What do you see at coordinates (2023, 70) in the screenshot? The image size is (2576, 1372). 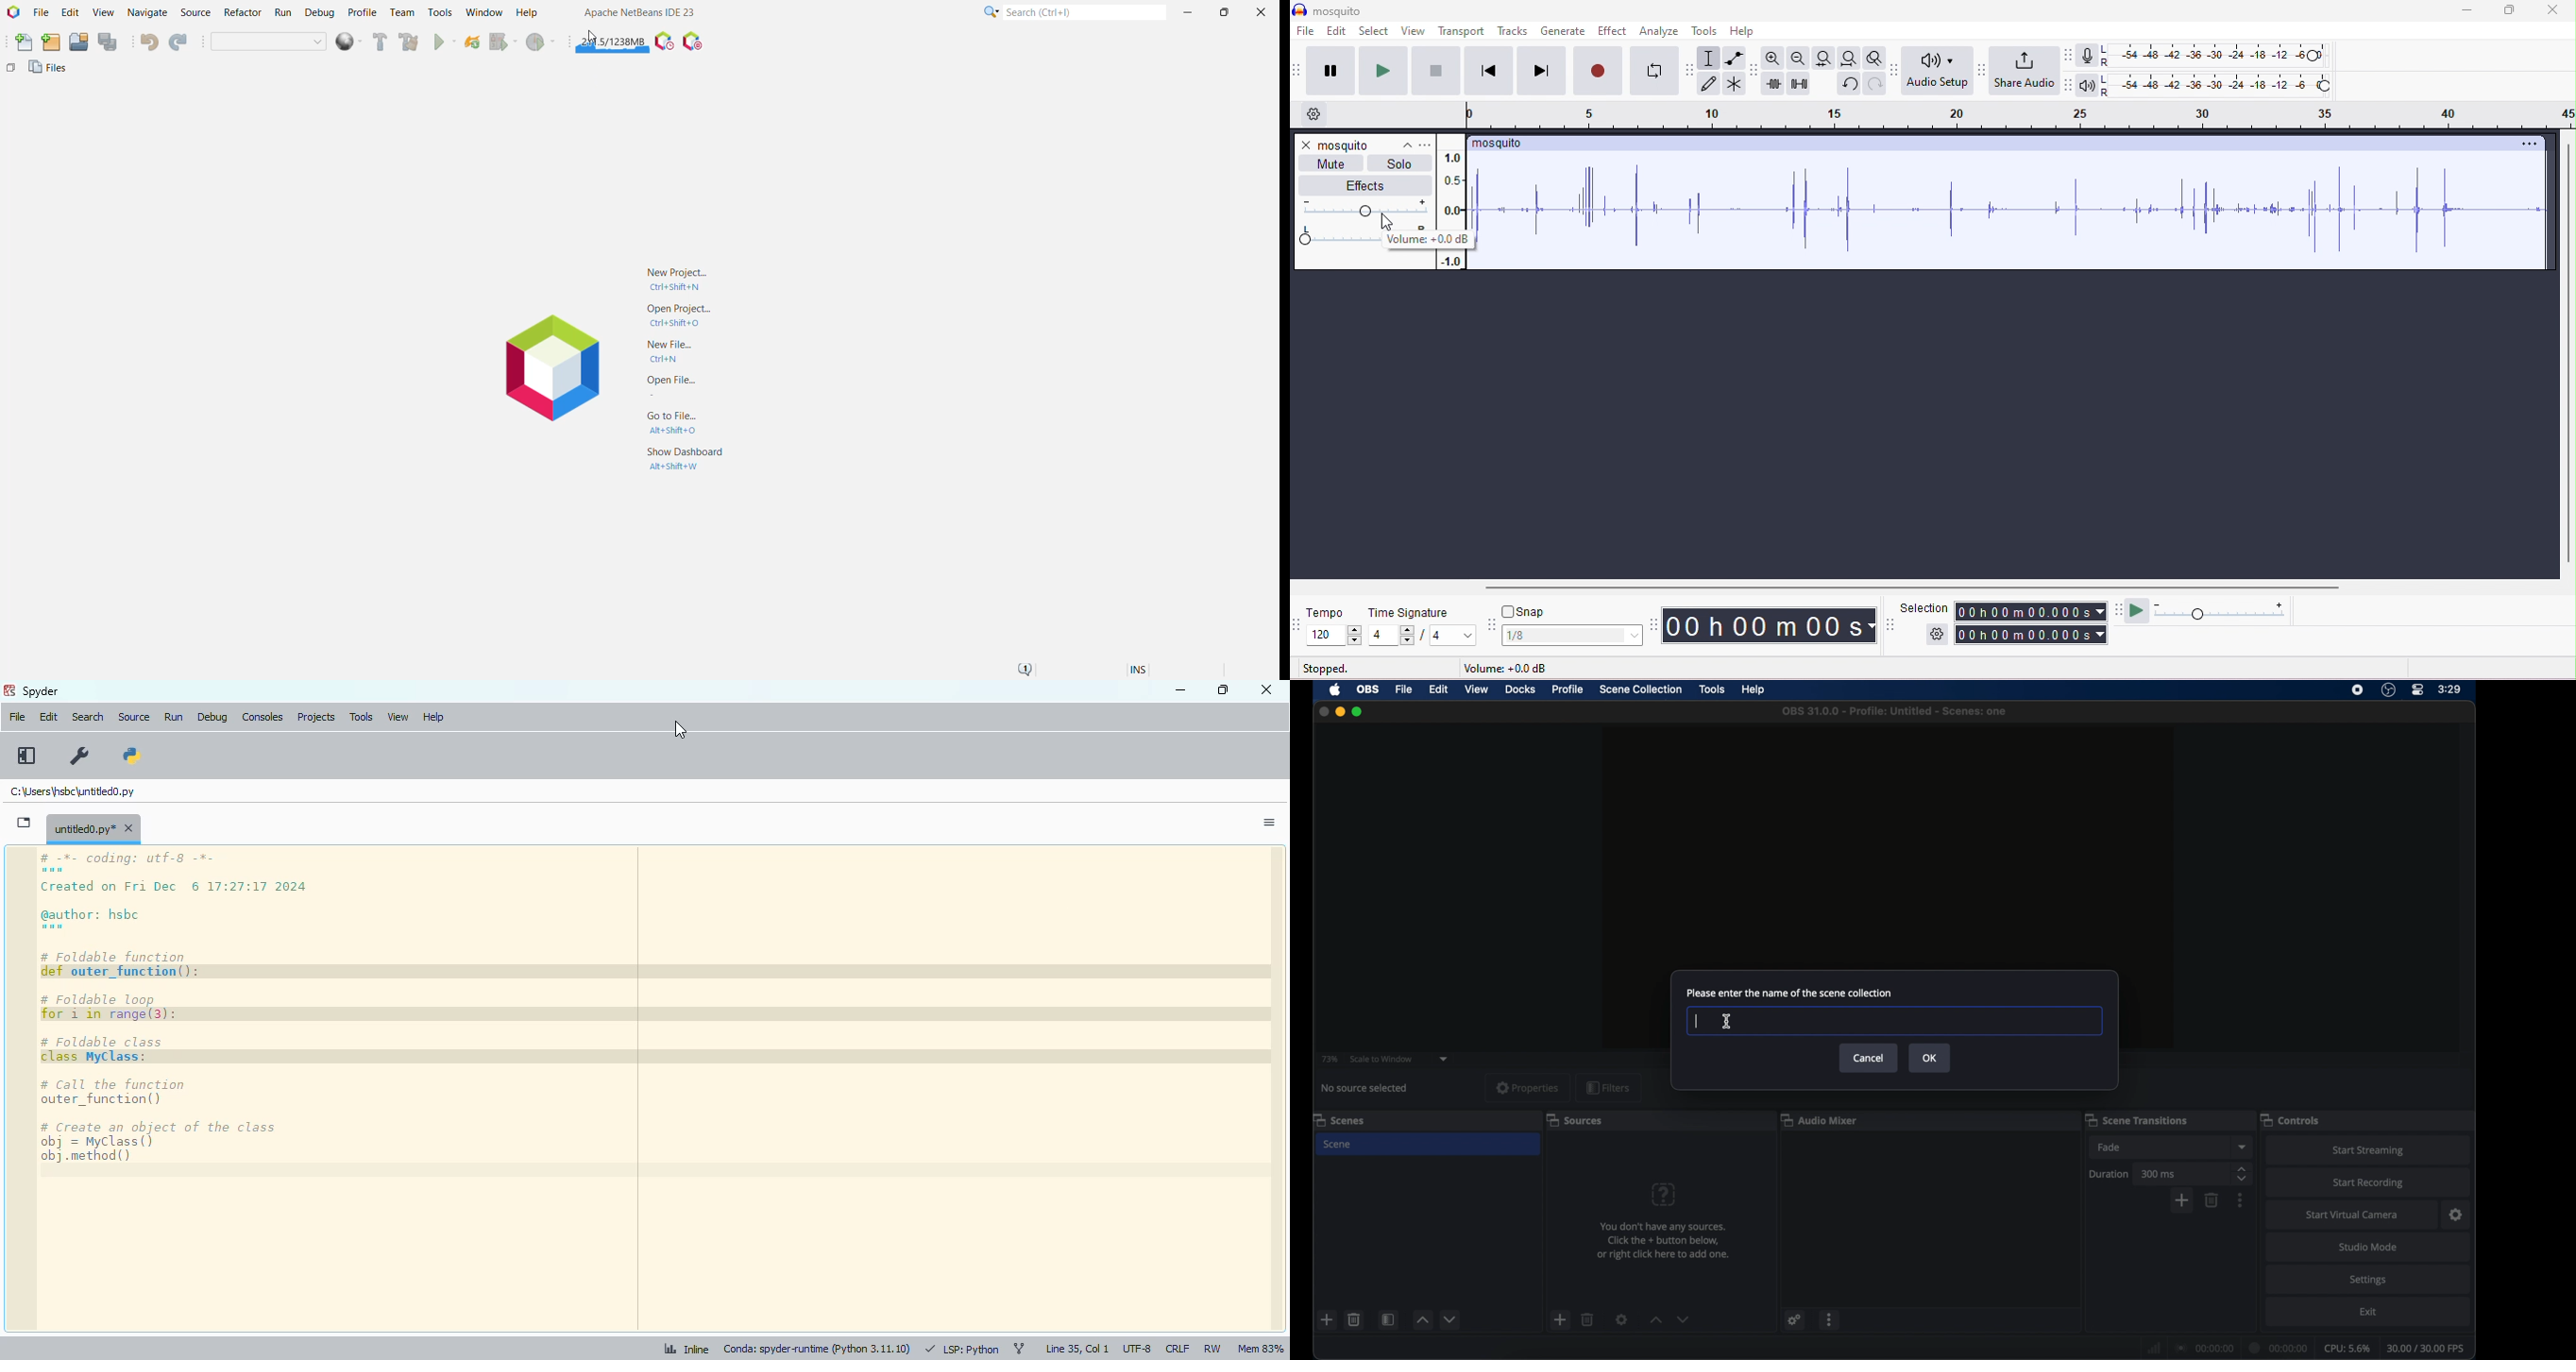 I see `share audio` at bounding box center [2023, 70].